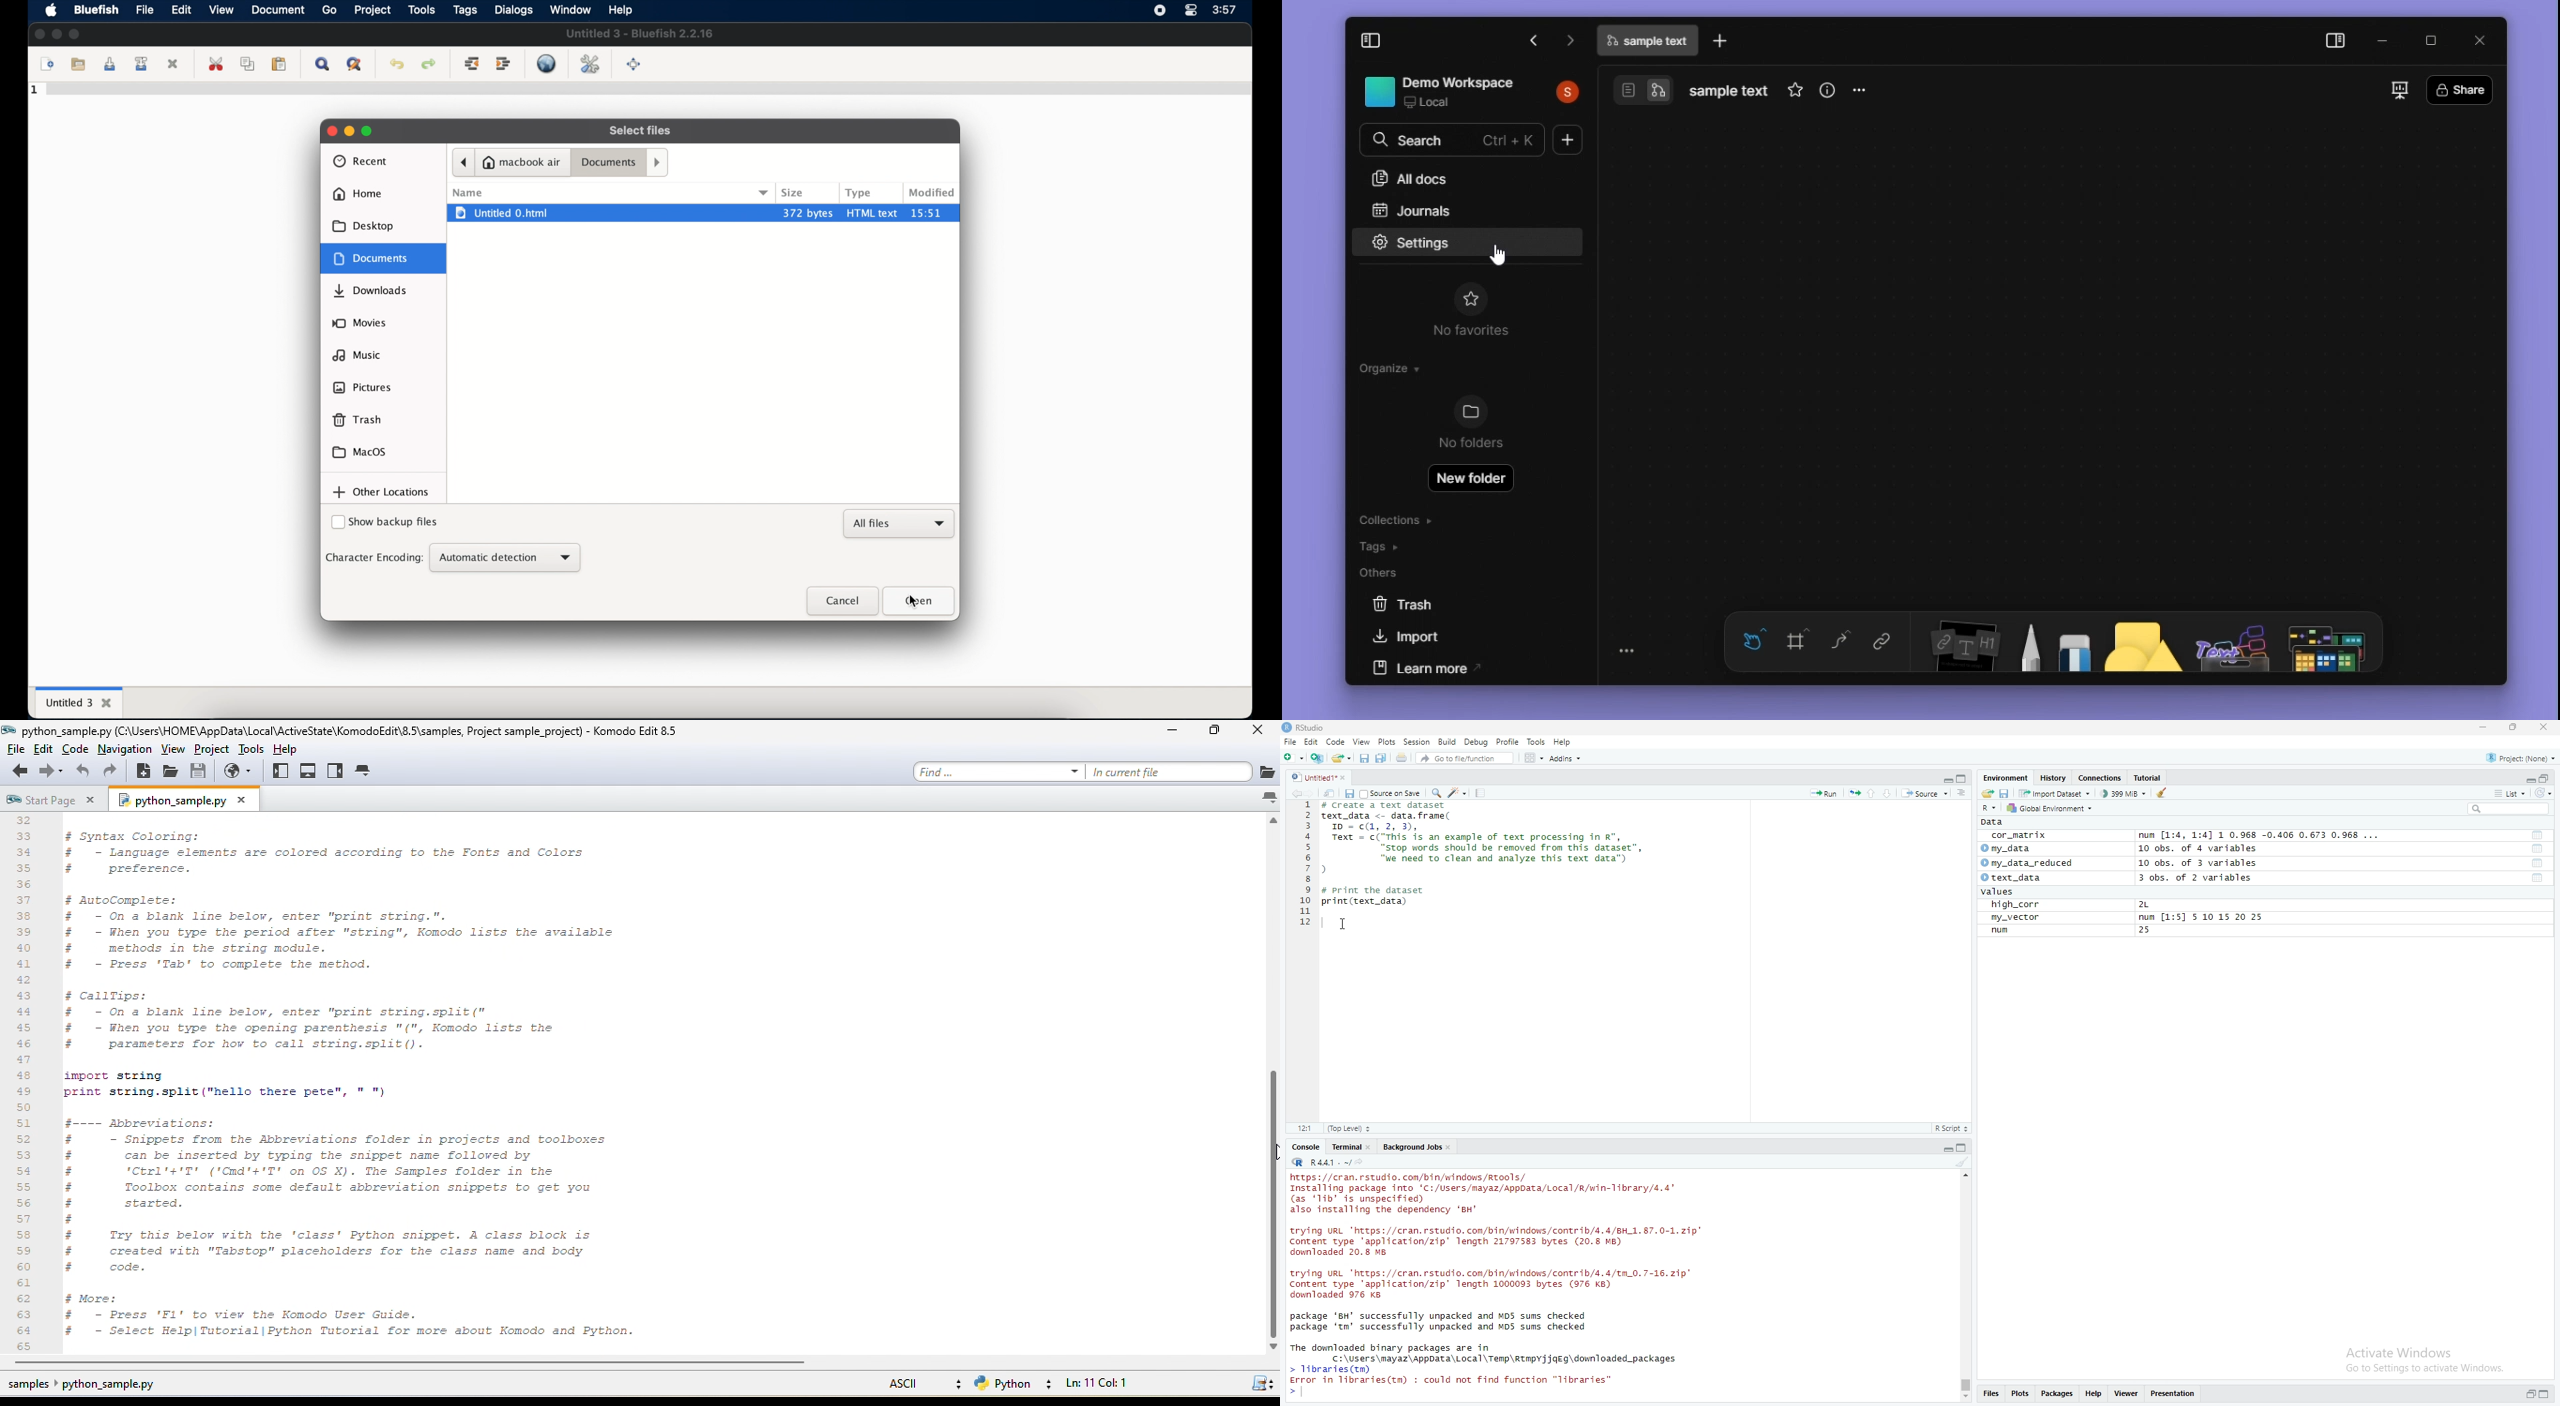 Image resolution: width=2576 pixels, height=1428 pixels. What do you see at coordinates (2538, 879) in the screenshot?
I see `functions` at bounding box center [2538, 879].